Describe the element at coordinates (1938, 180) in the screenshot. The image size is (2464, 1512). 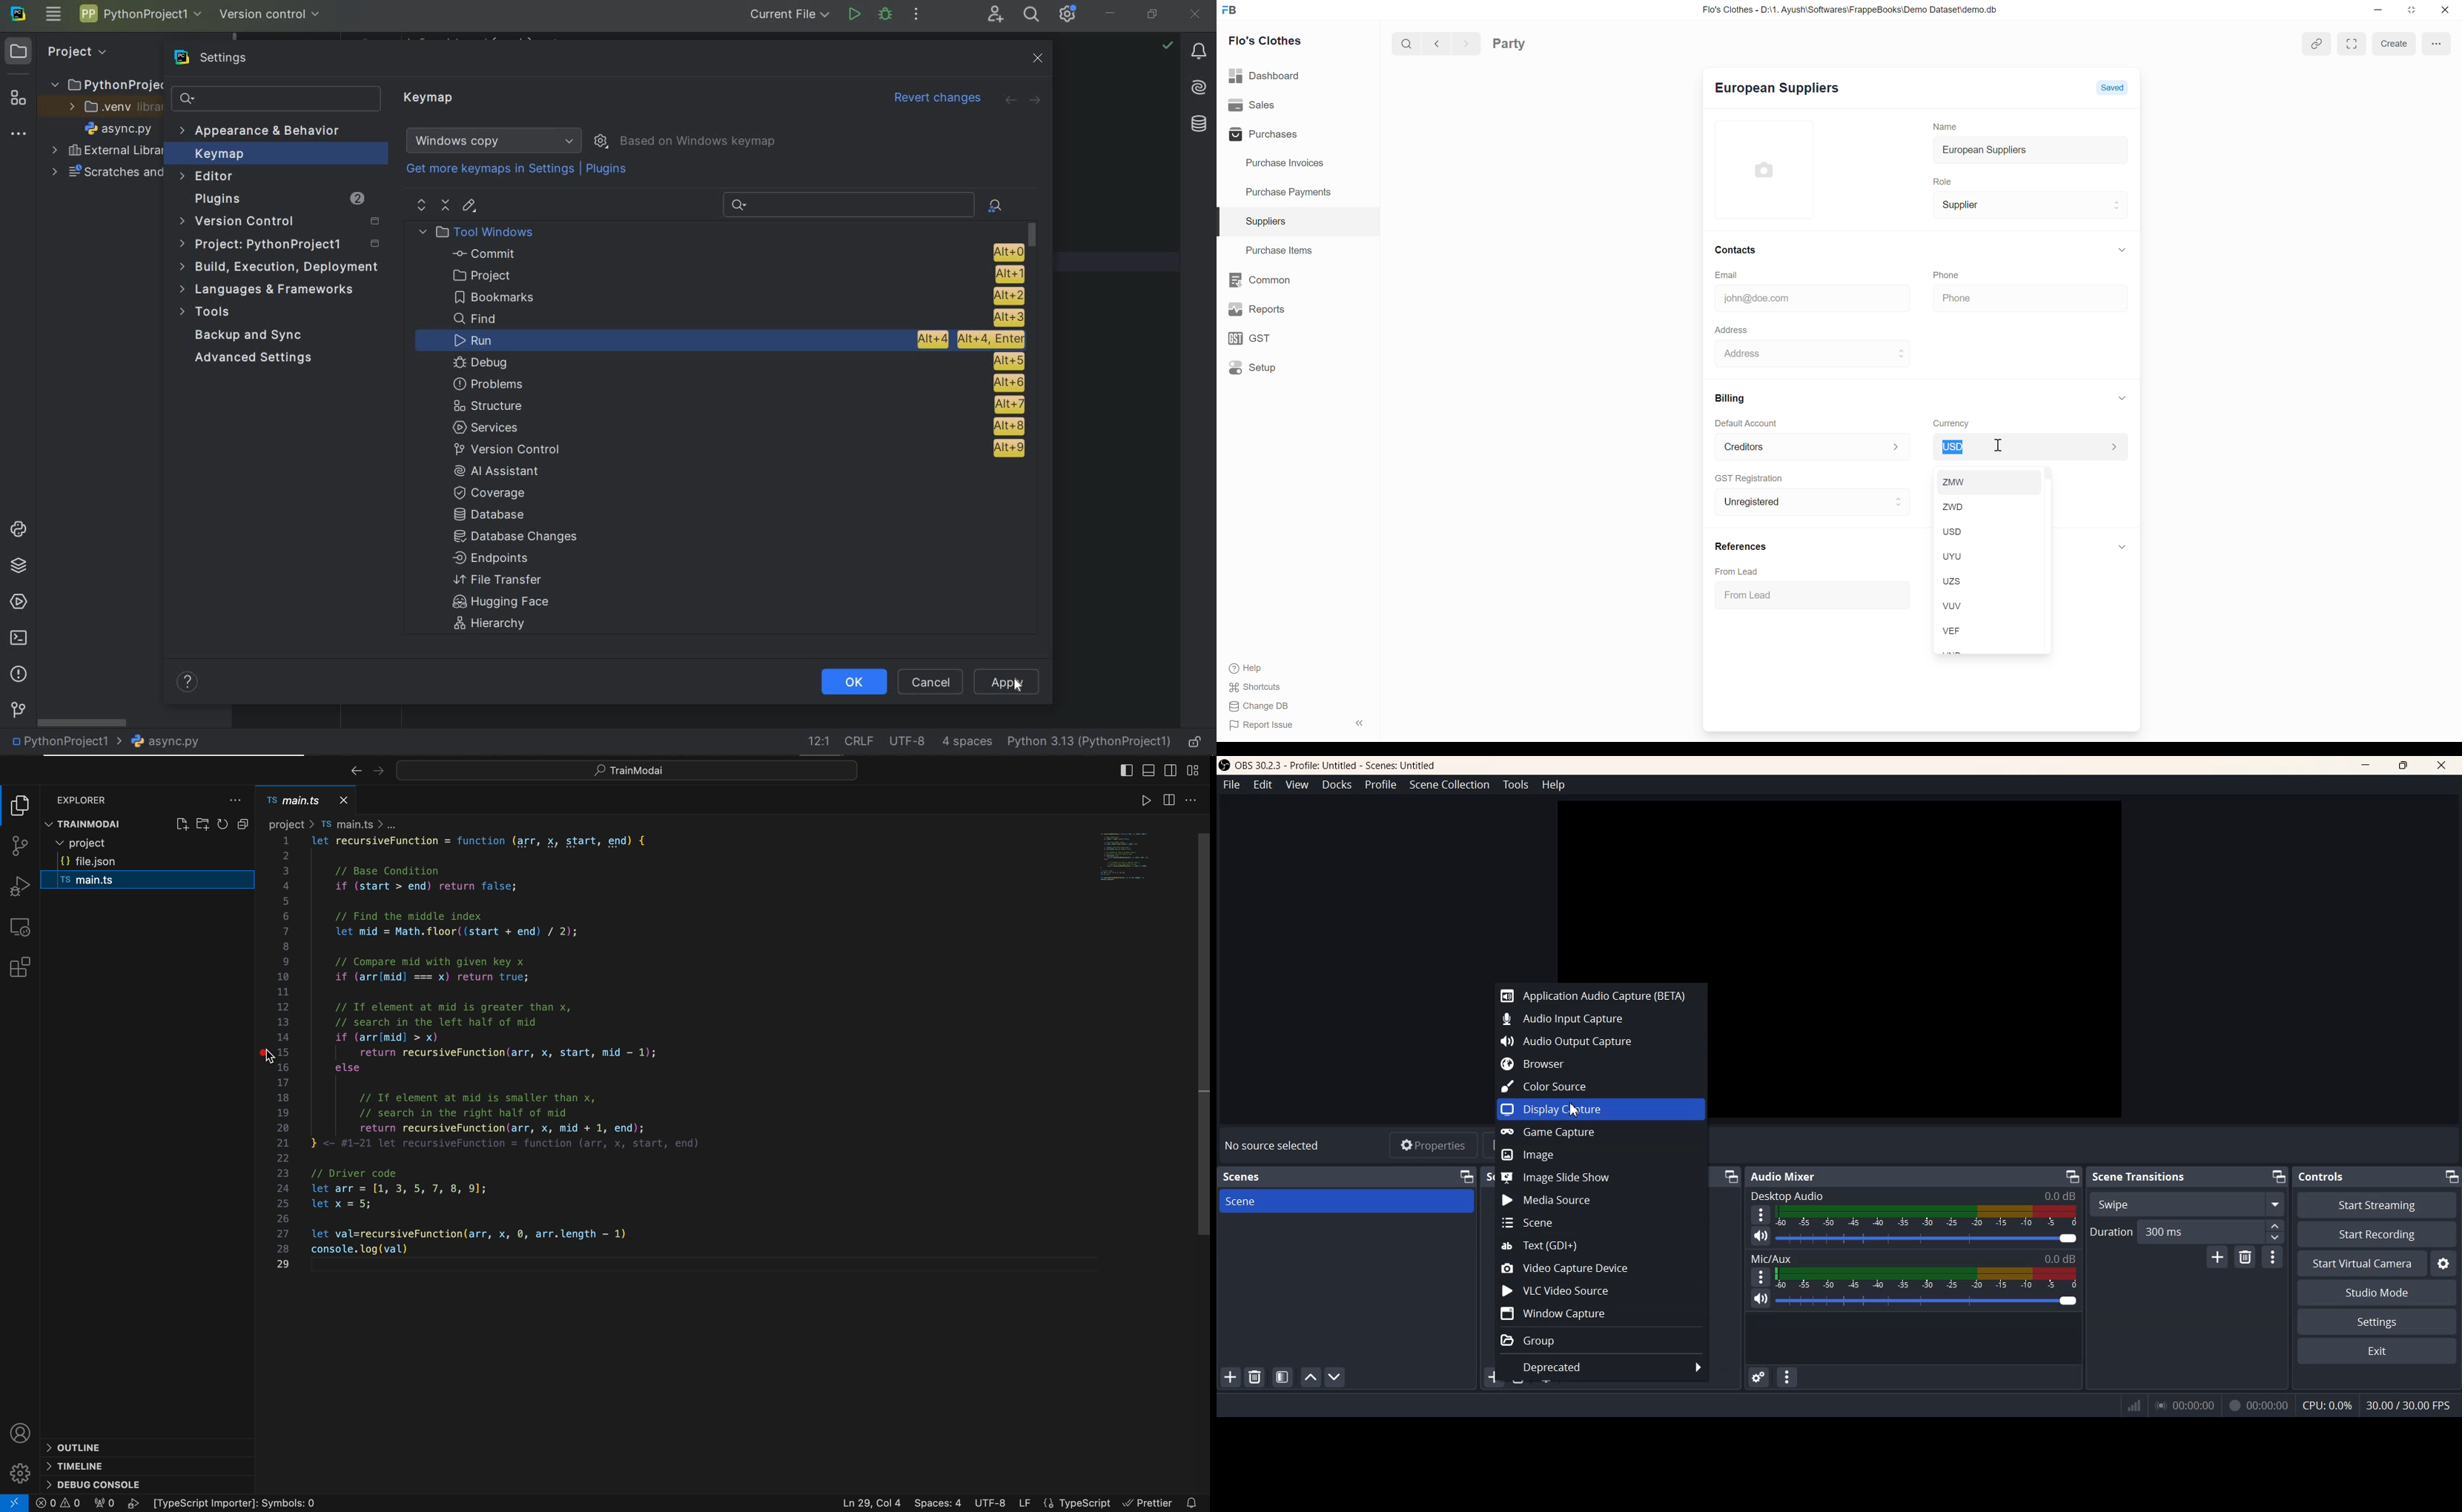
I see `Role` at that location.